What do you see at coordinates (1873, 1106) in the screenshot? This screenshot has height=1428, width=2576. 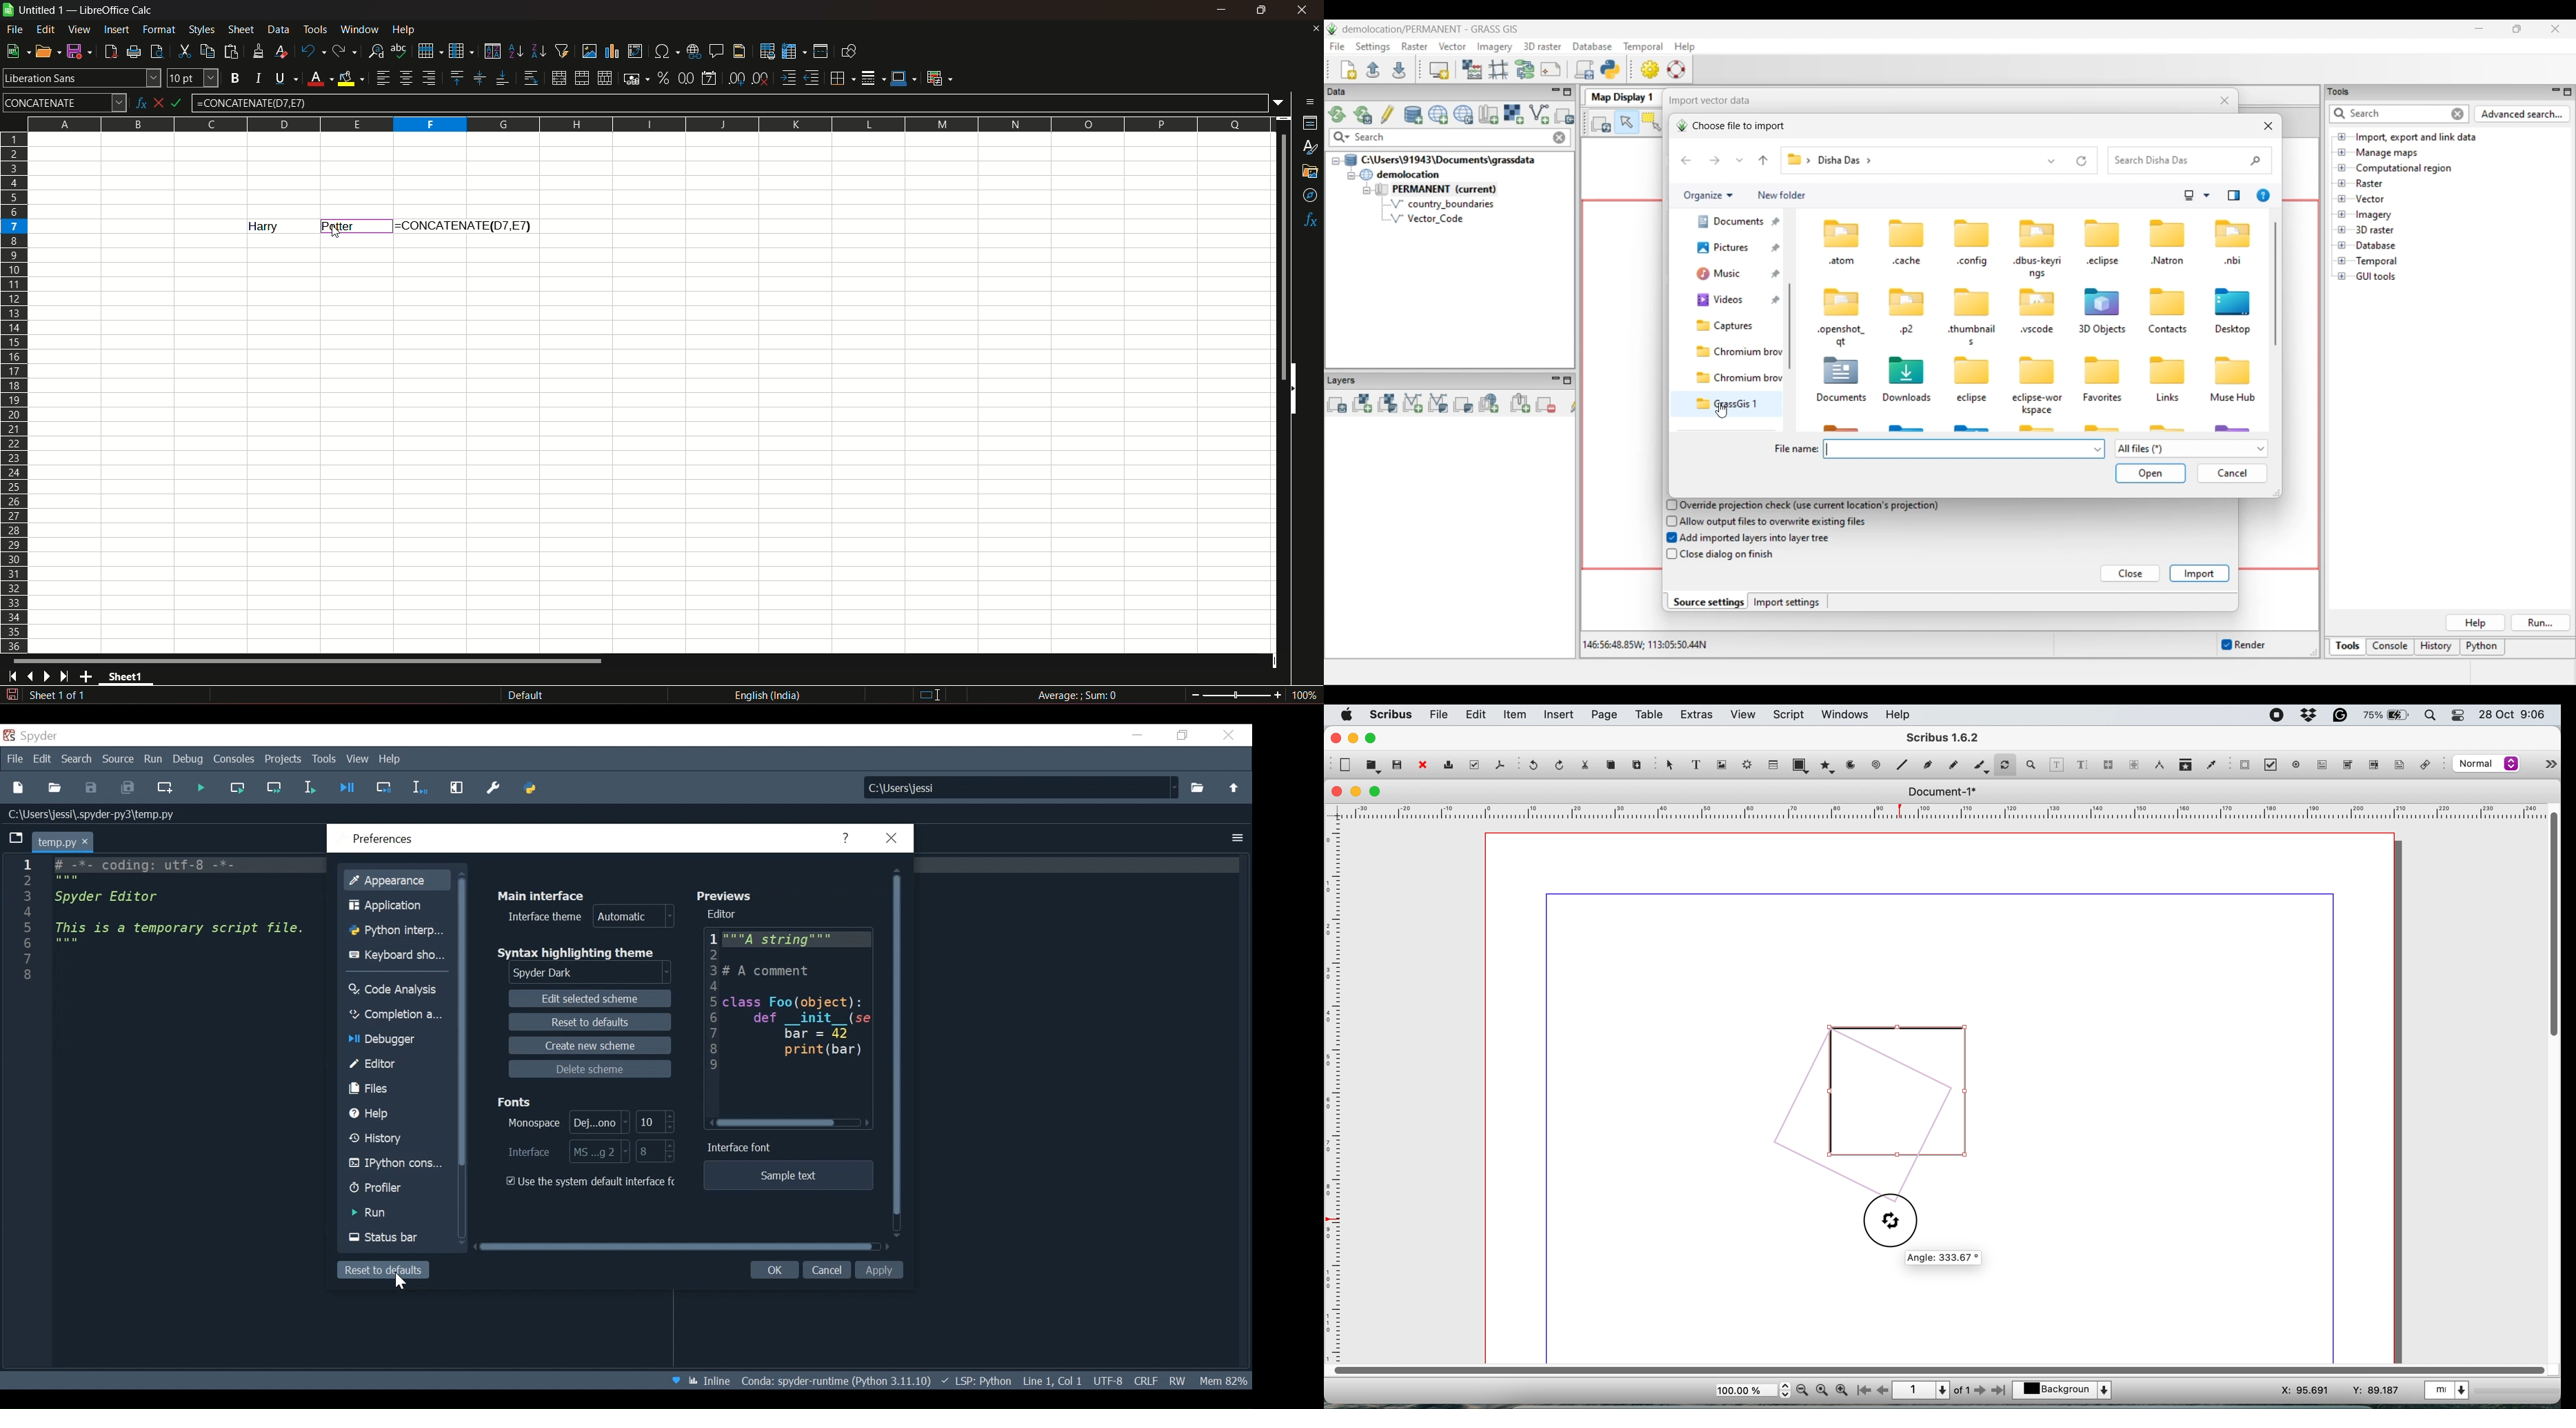 I see `rotating the object` at bounding box center [1873, 1106].